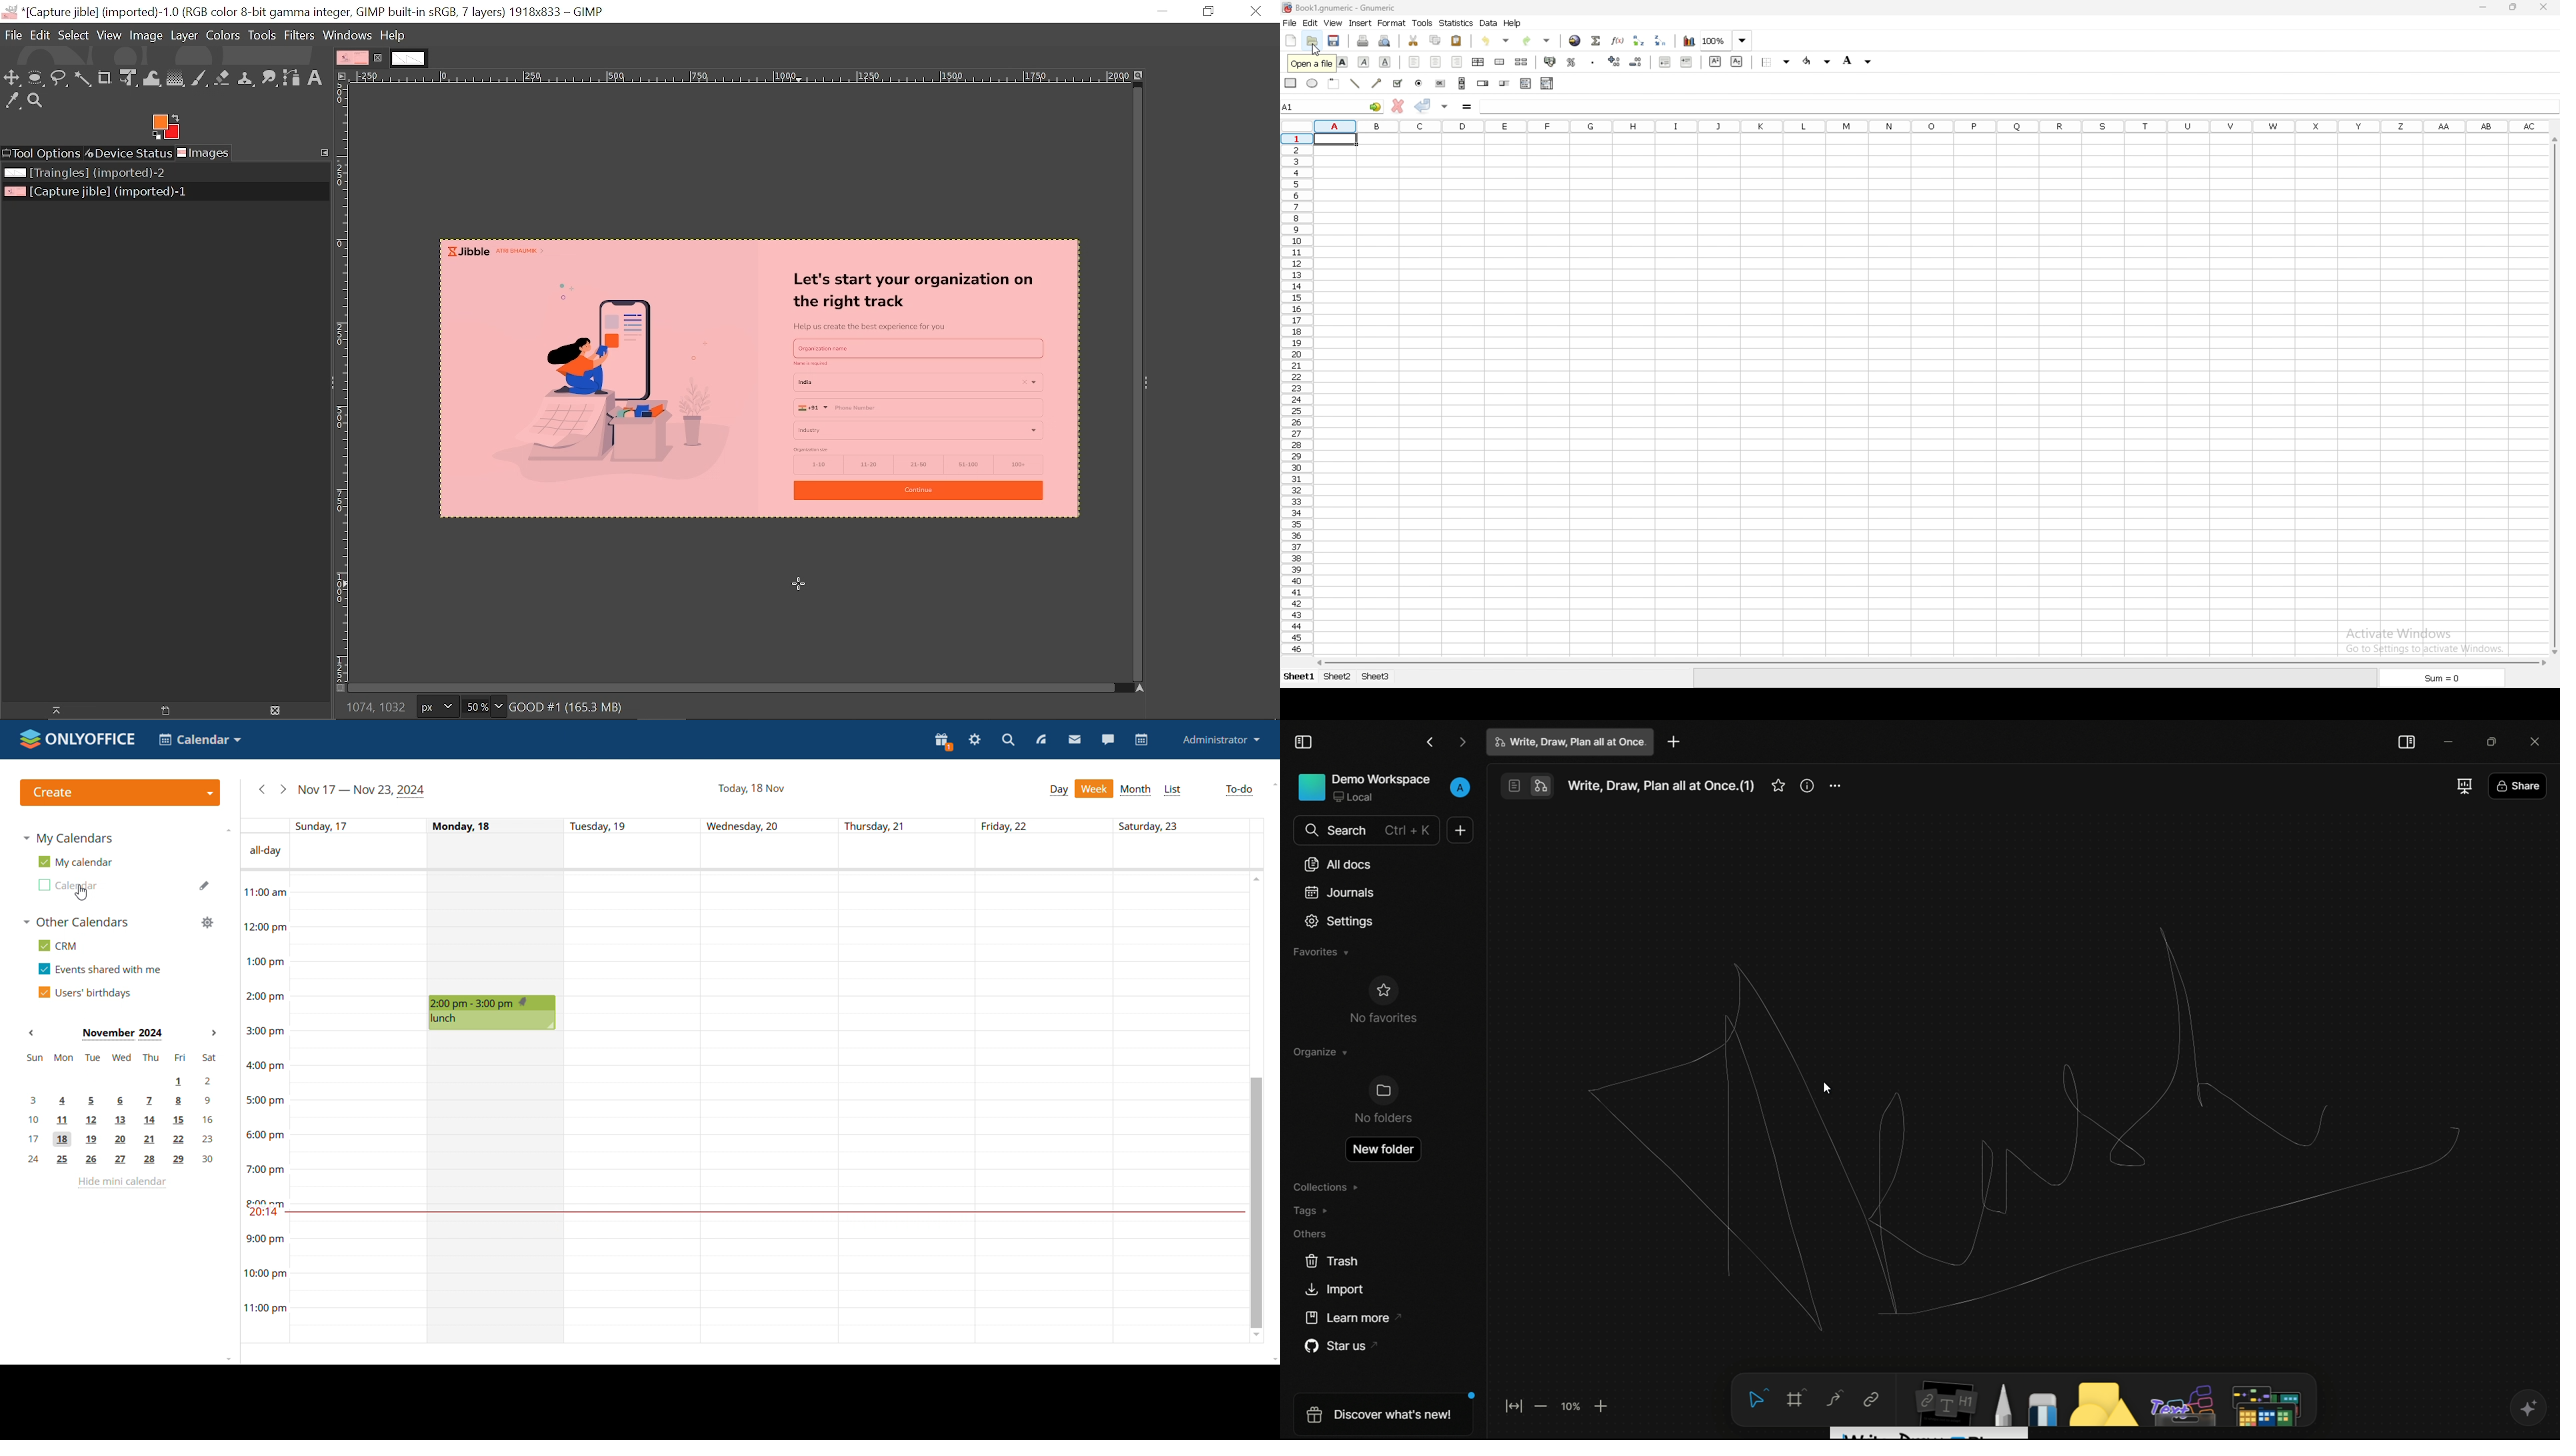 This screenshot has height=1456, width=2576. I want to click on spin button, so click(1484, 83).